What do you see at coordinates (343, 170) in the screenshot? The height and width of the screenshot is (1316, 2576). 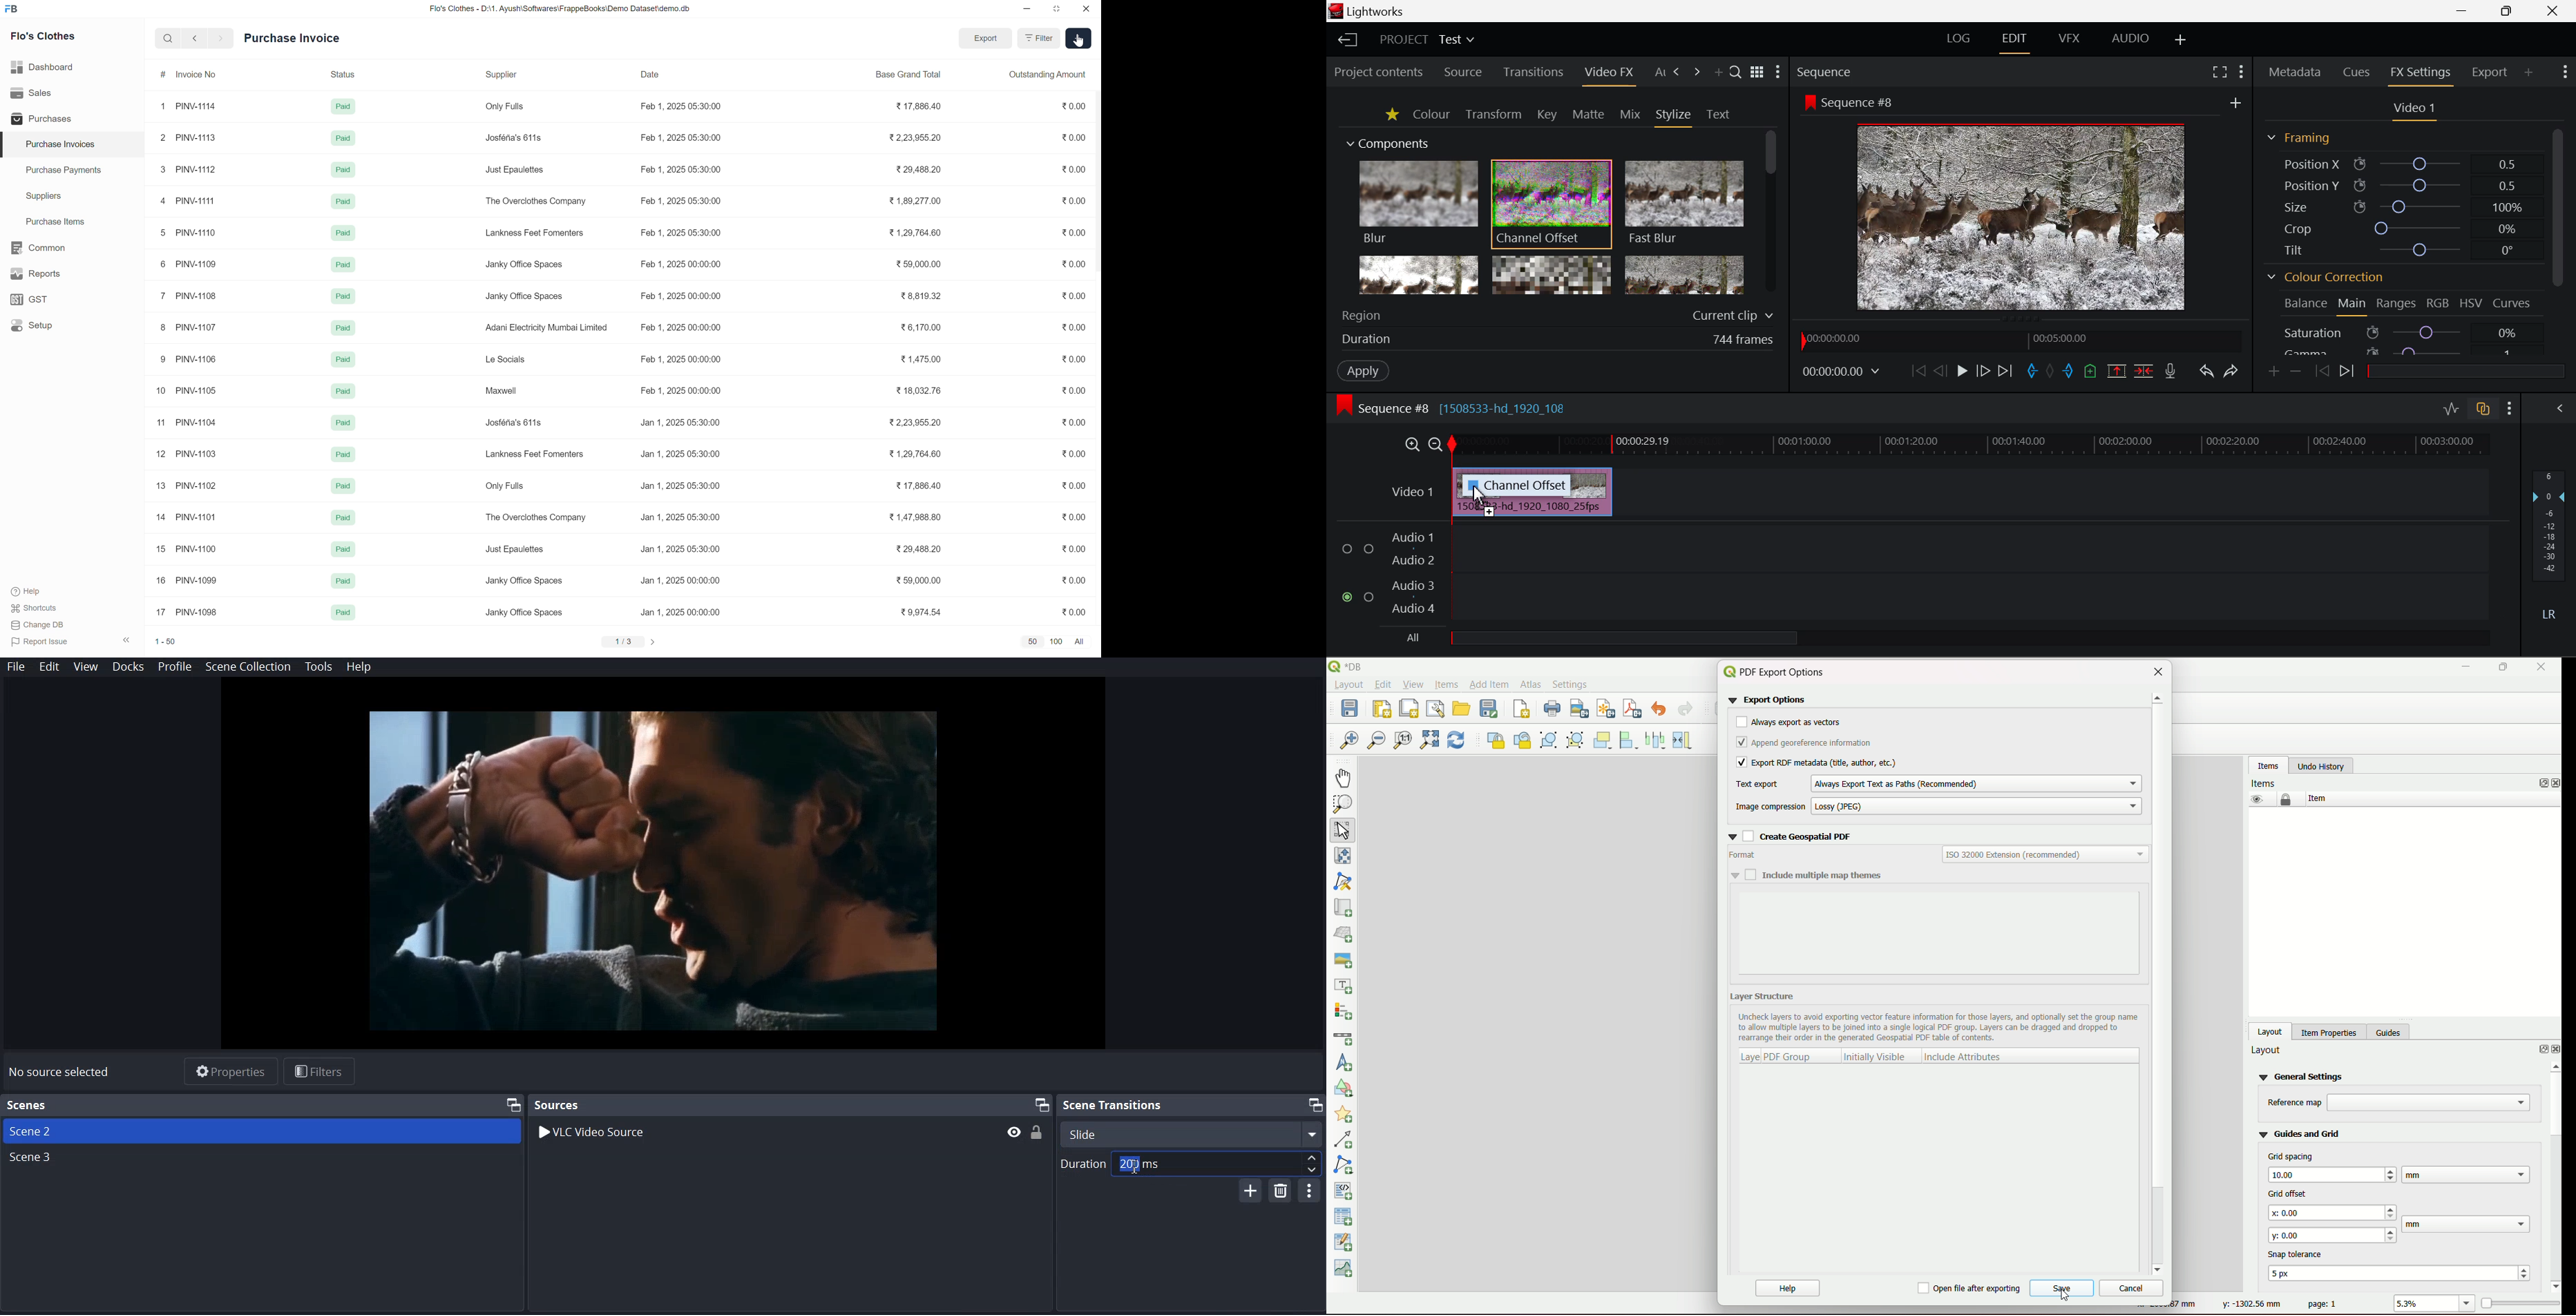 I see `Paid` at bounding box center [343, 170].